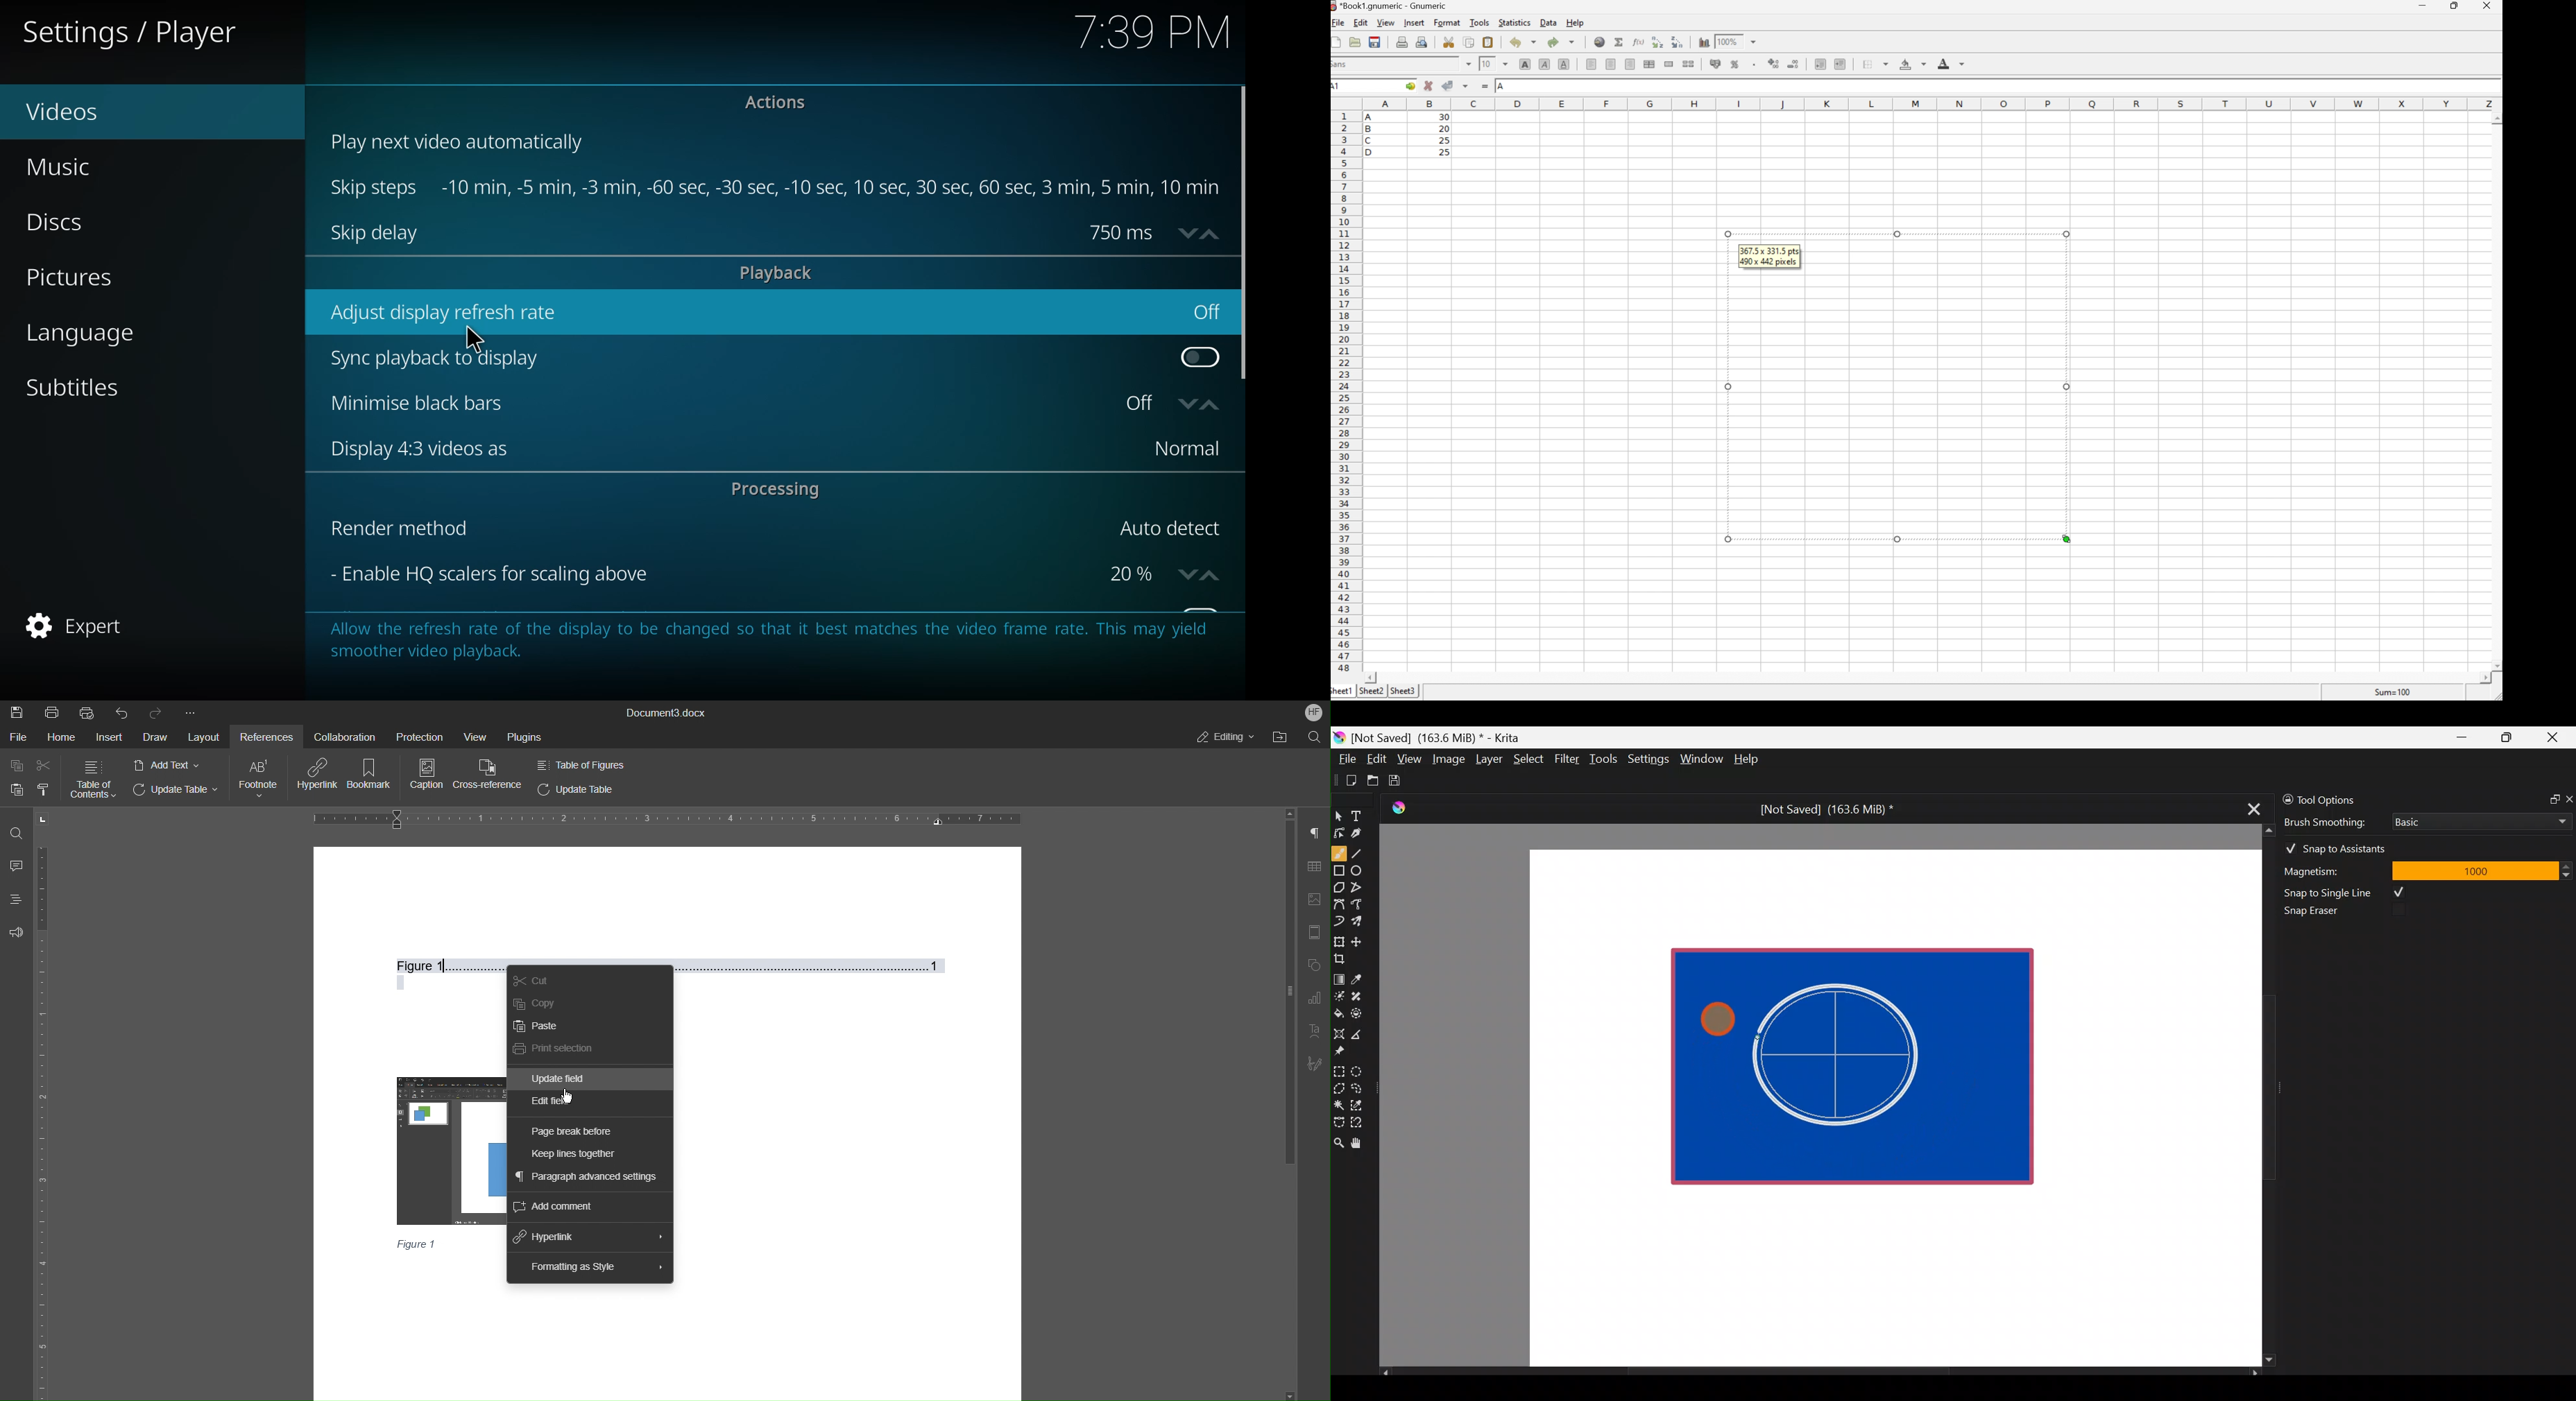 This screenshot has width=2576, height=1428. I want to click on 1000, so click(2475, 870).